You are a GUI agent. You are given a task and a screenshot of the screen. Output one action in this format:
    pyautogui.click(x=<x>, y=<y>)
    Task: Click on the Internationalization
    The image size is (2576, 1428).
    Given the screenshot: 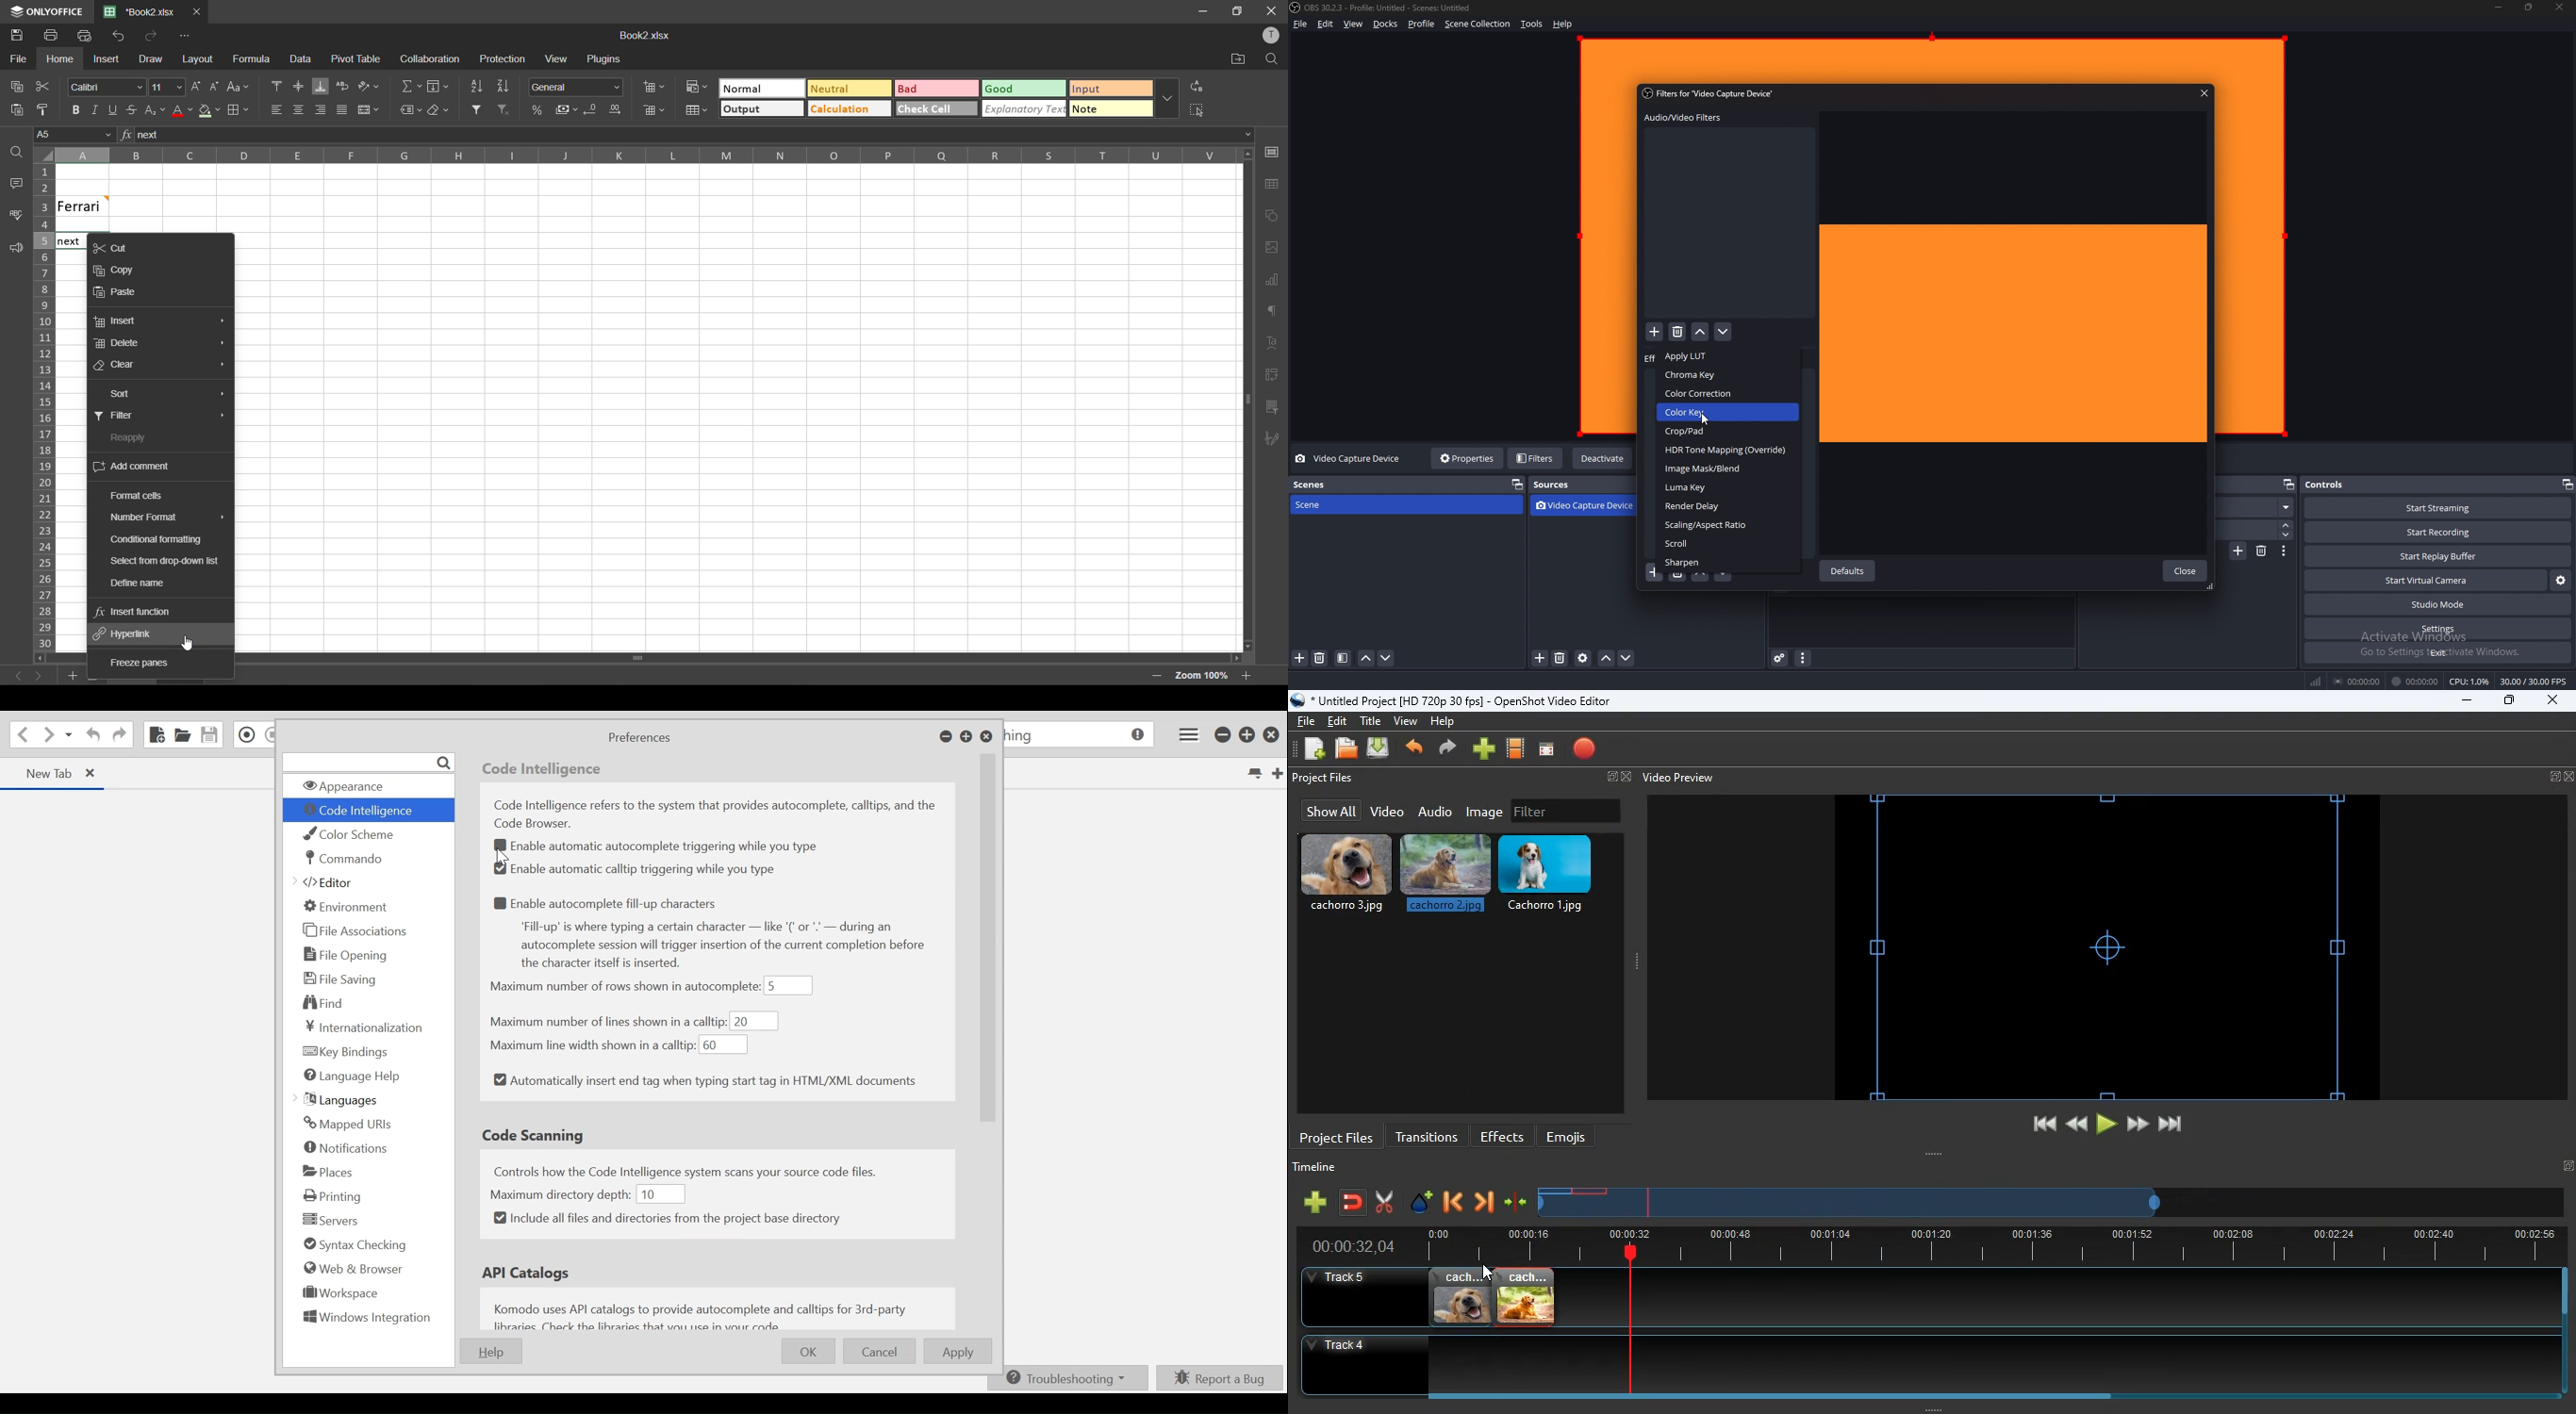 What is the action you would take?
    pyautogui.click(x=361, y=1027)
    